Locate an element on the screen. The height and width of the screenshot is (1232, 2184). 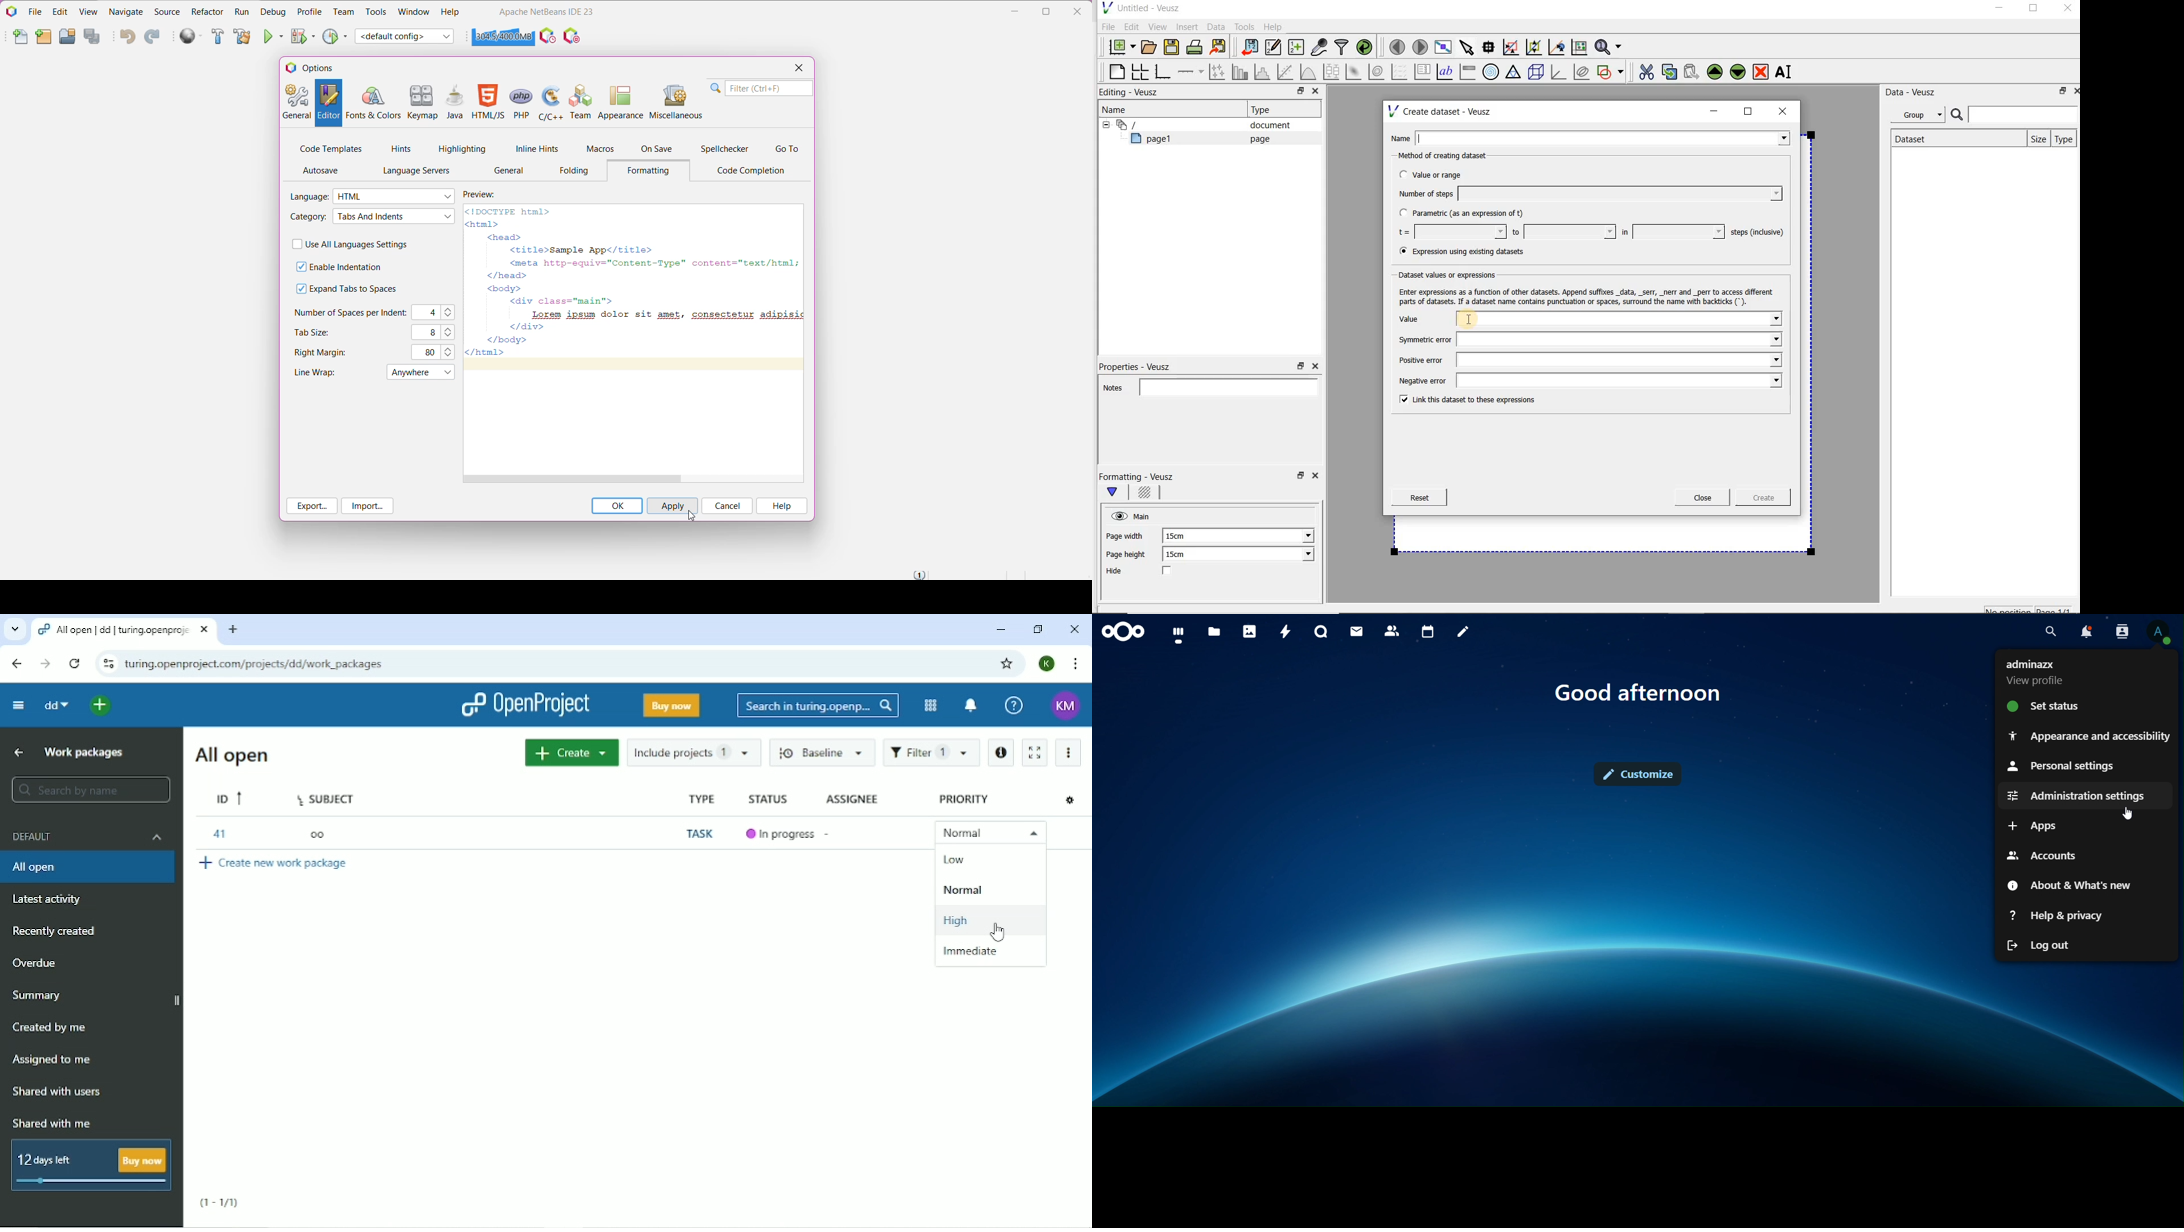
Restore down is located at coordinates (1039, 630).